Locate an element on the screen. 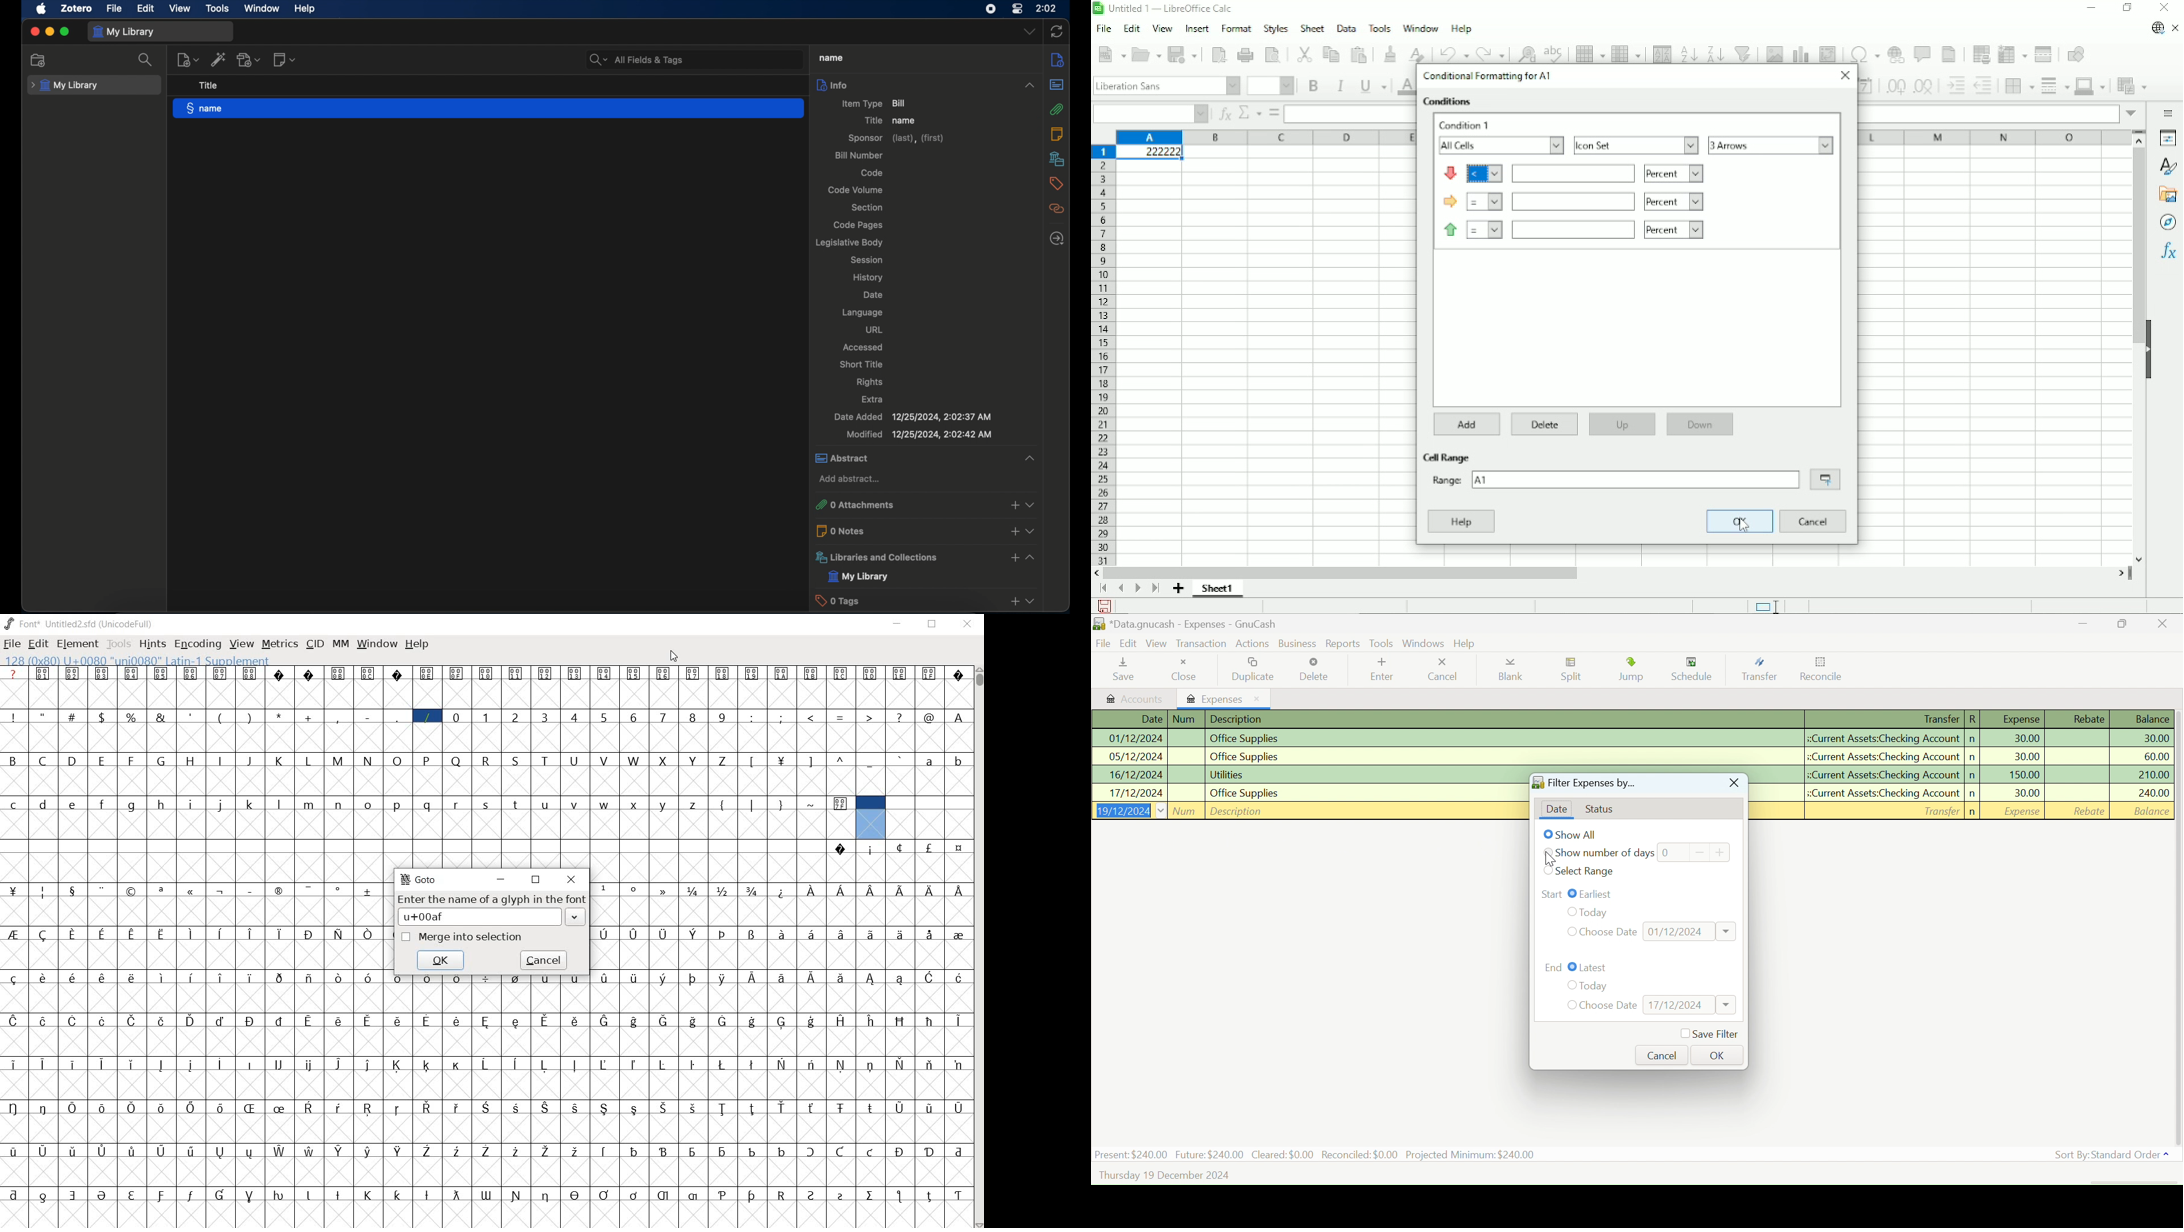  *Data.gnucash - Accounts - GnuCash is located at coordinates (1187, 625).